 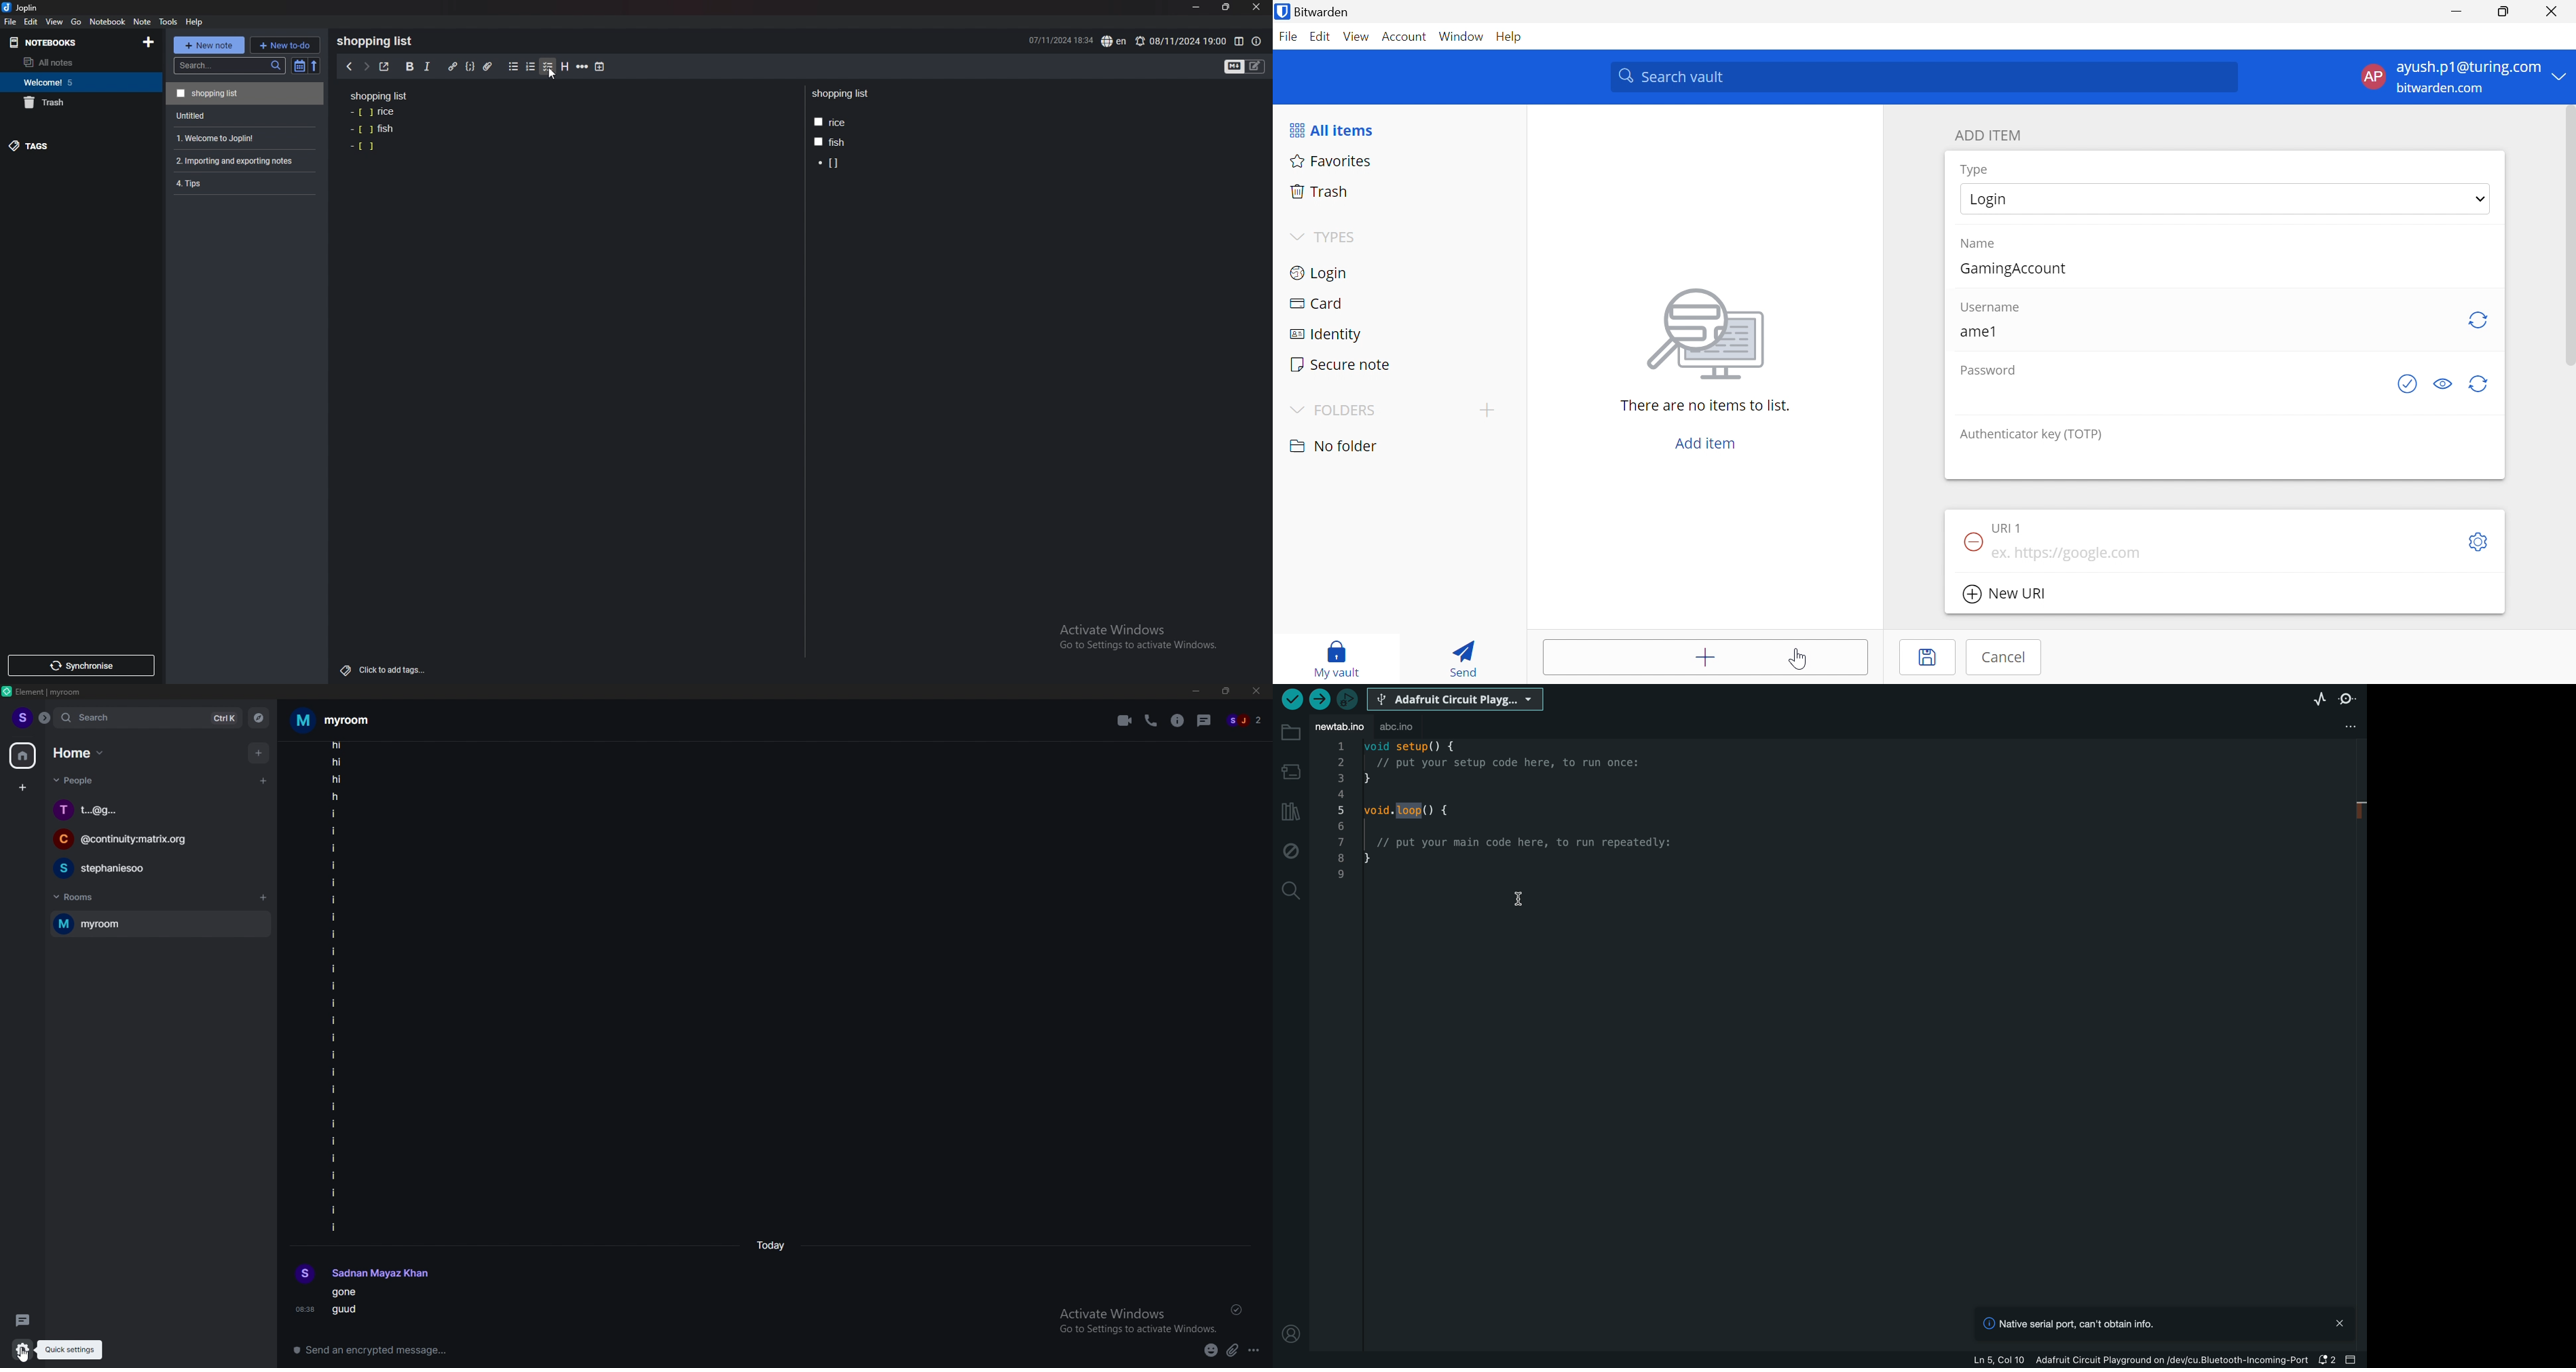 I want to click on Password, so click(x=1986, y=371).